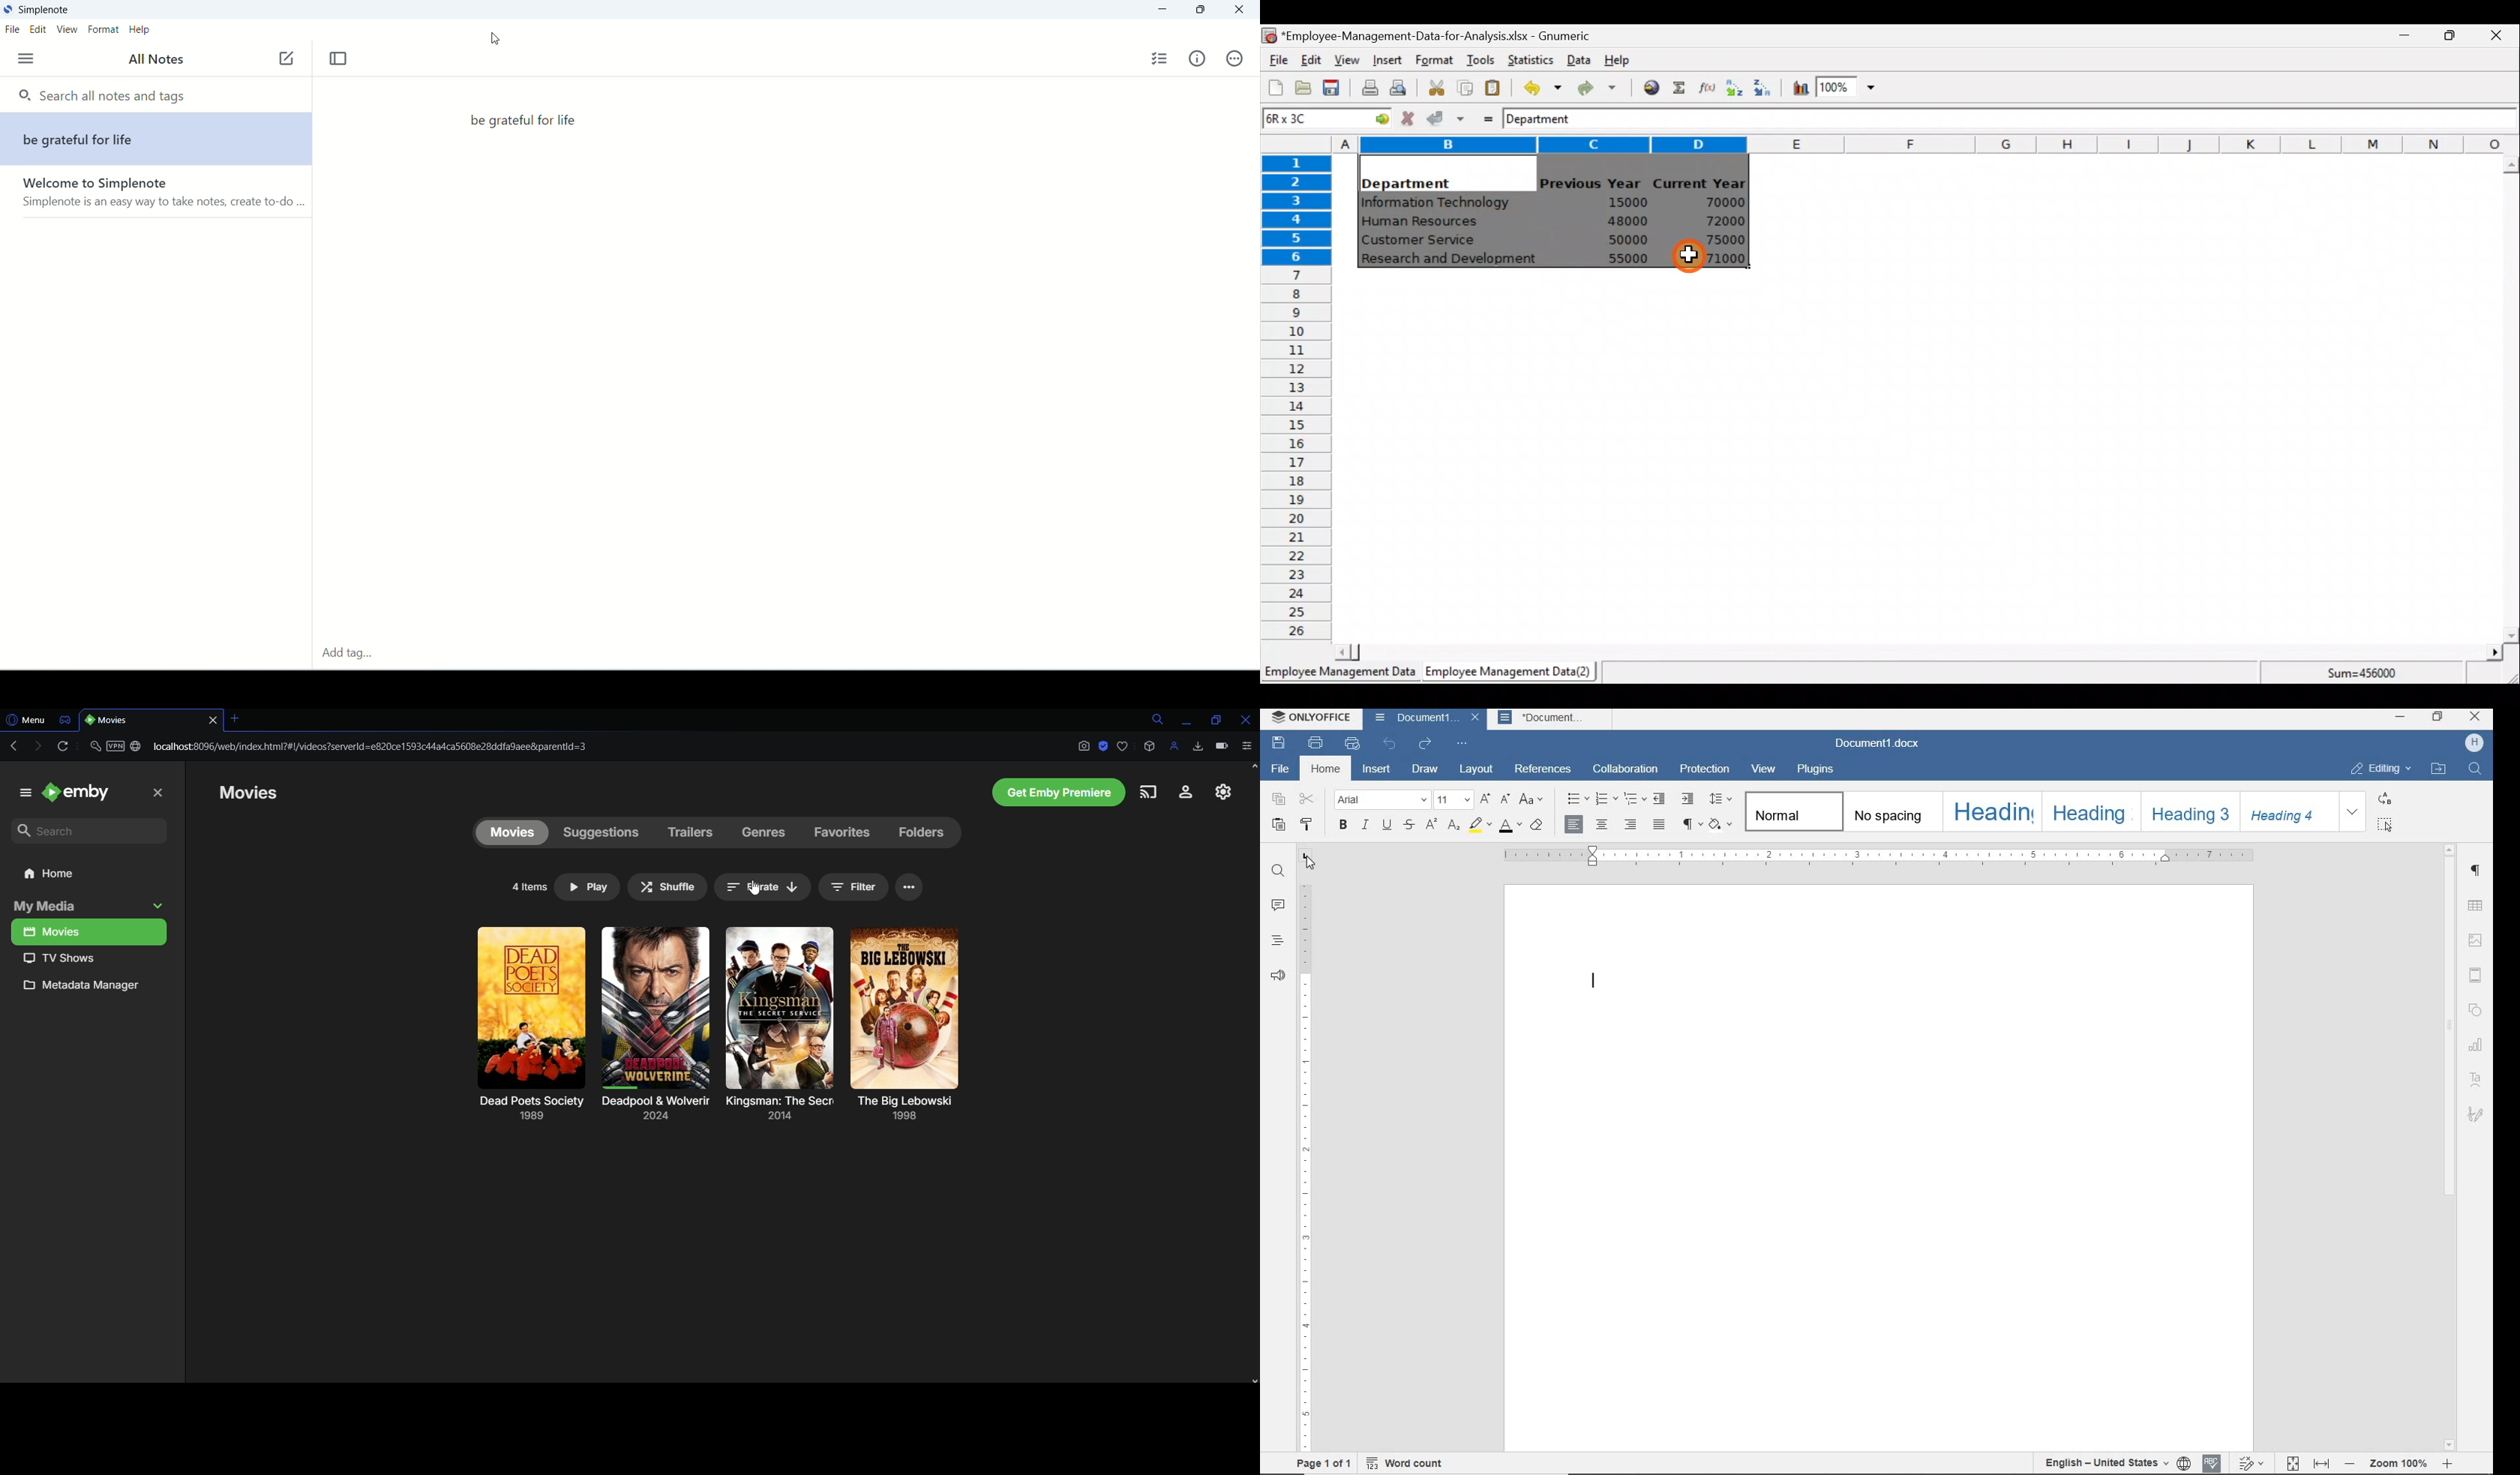 This screenshot has width=2520, height=1484. I want to click on Gnumeric logo, so click(1269, 37).